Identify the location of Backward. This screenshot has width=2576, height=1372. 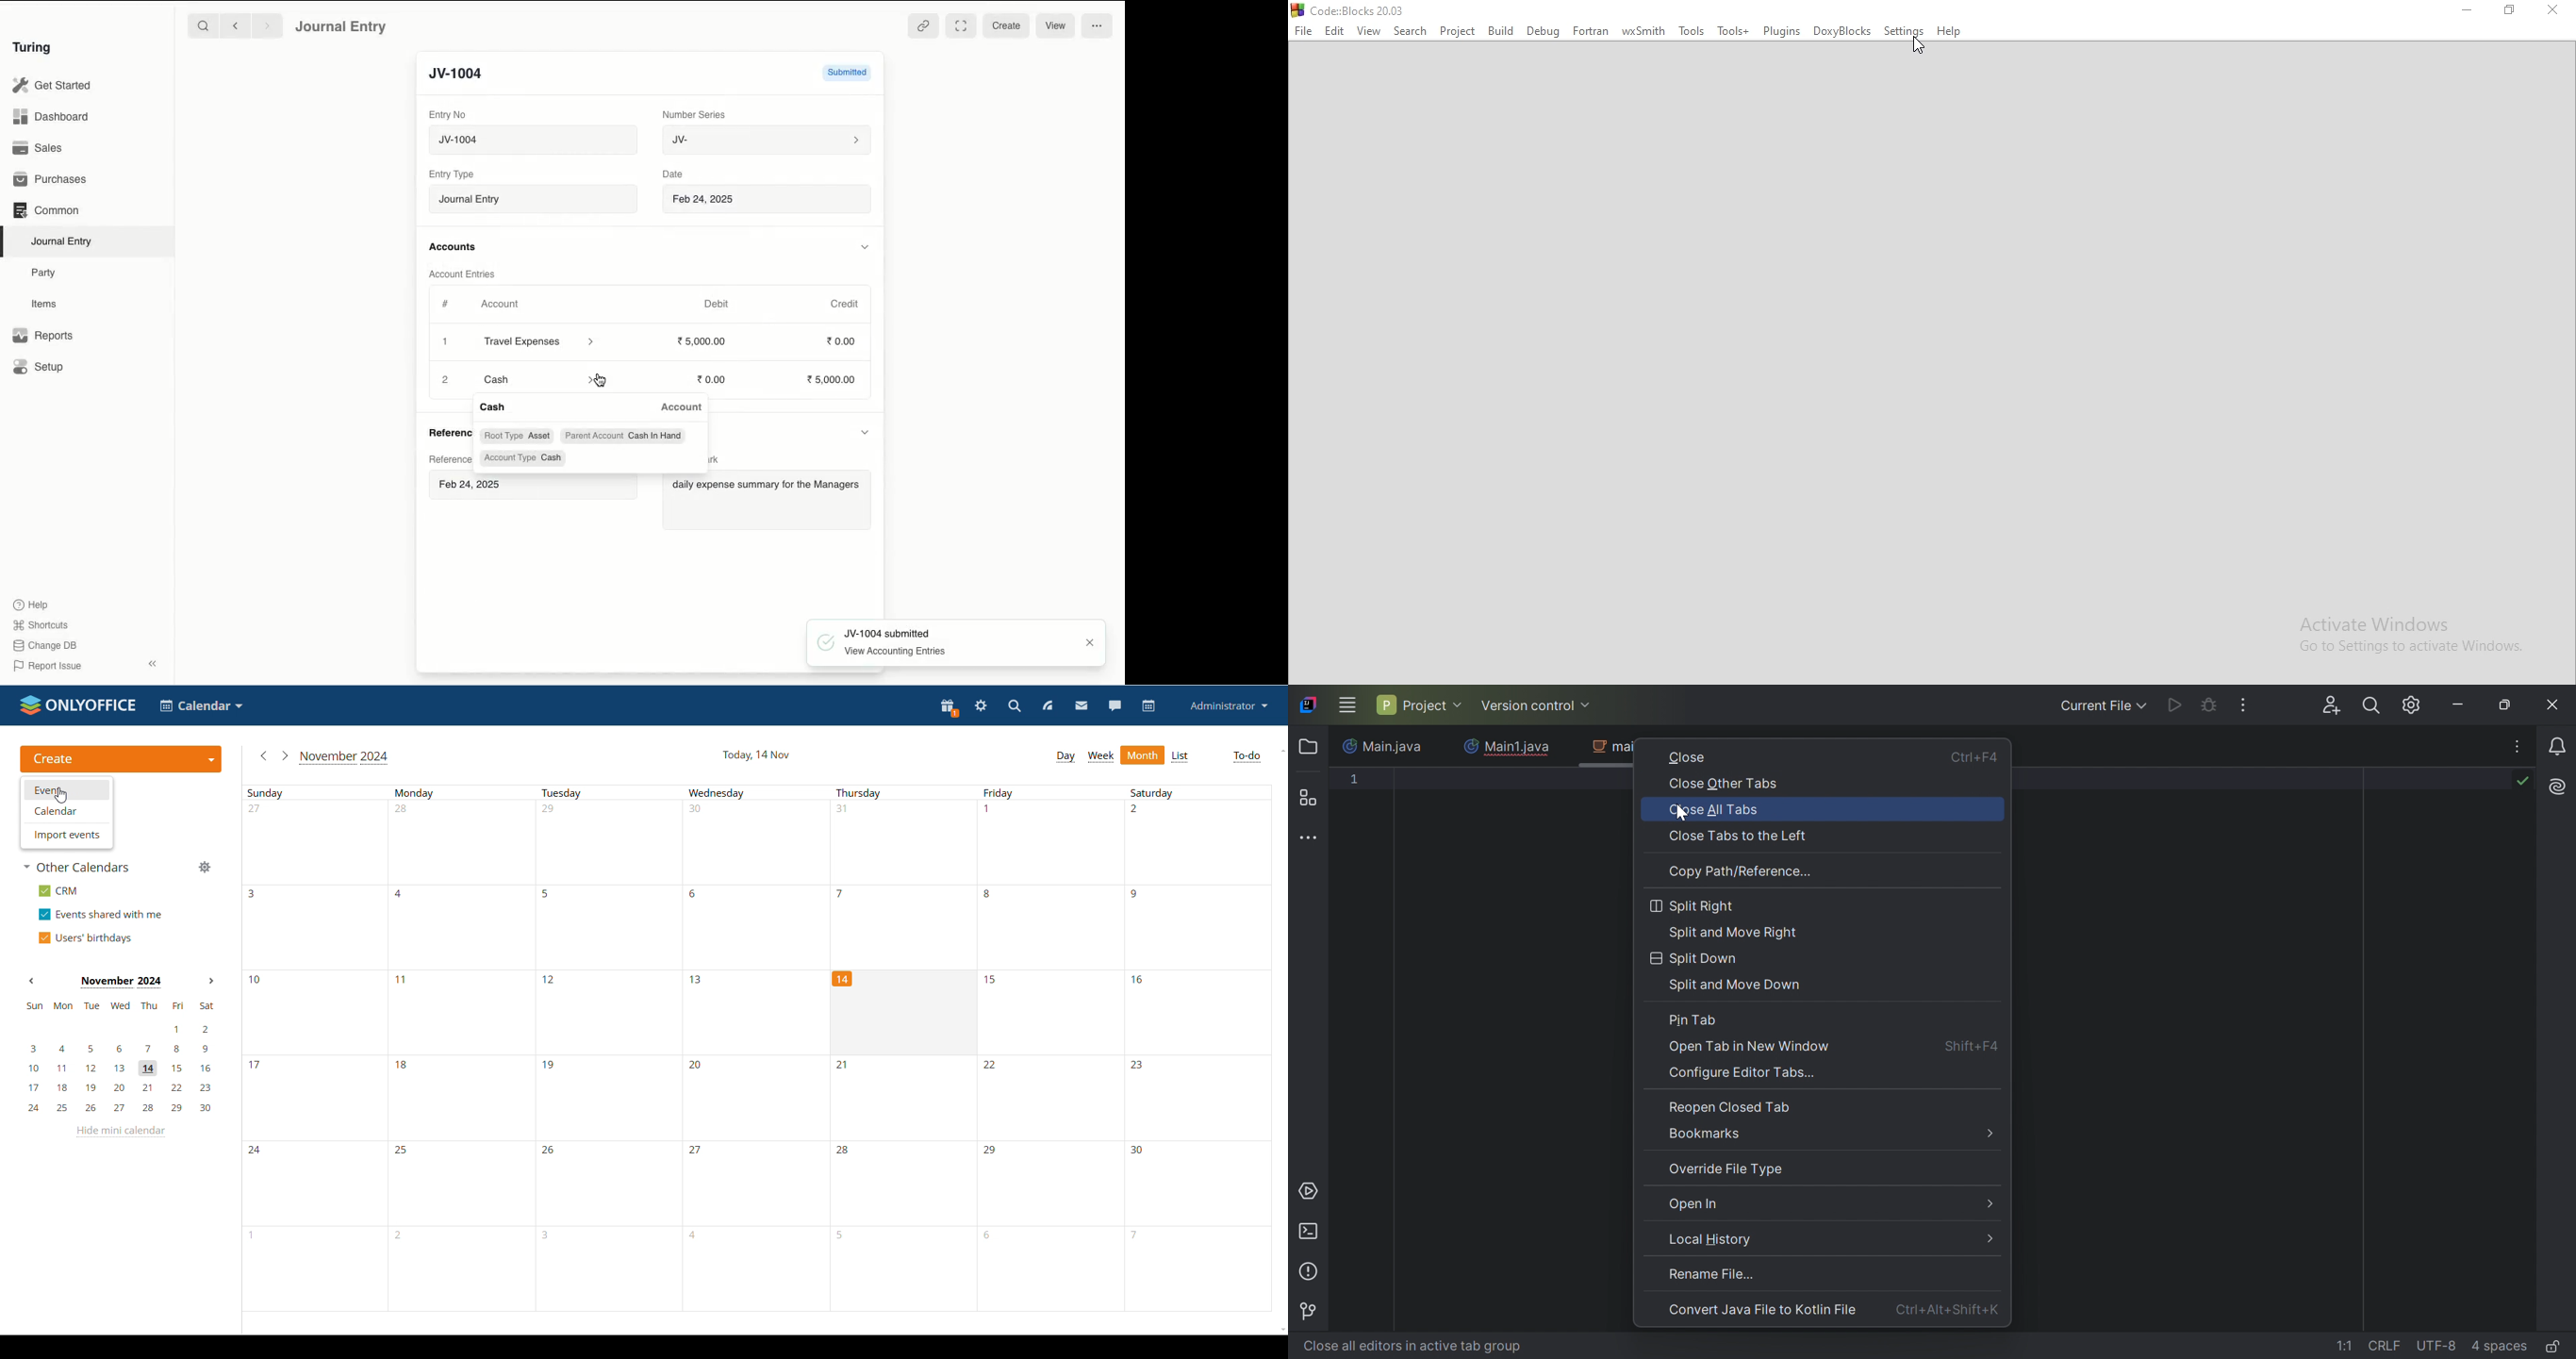
(235, 25).